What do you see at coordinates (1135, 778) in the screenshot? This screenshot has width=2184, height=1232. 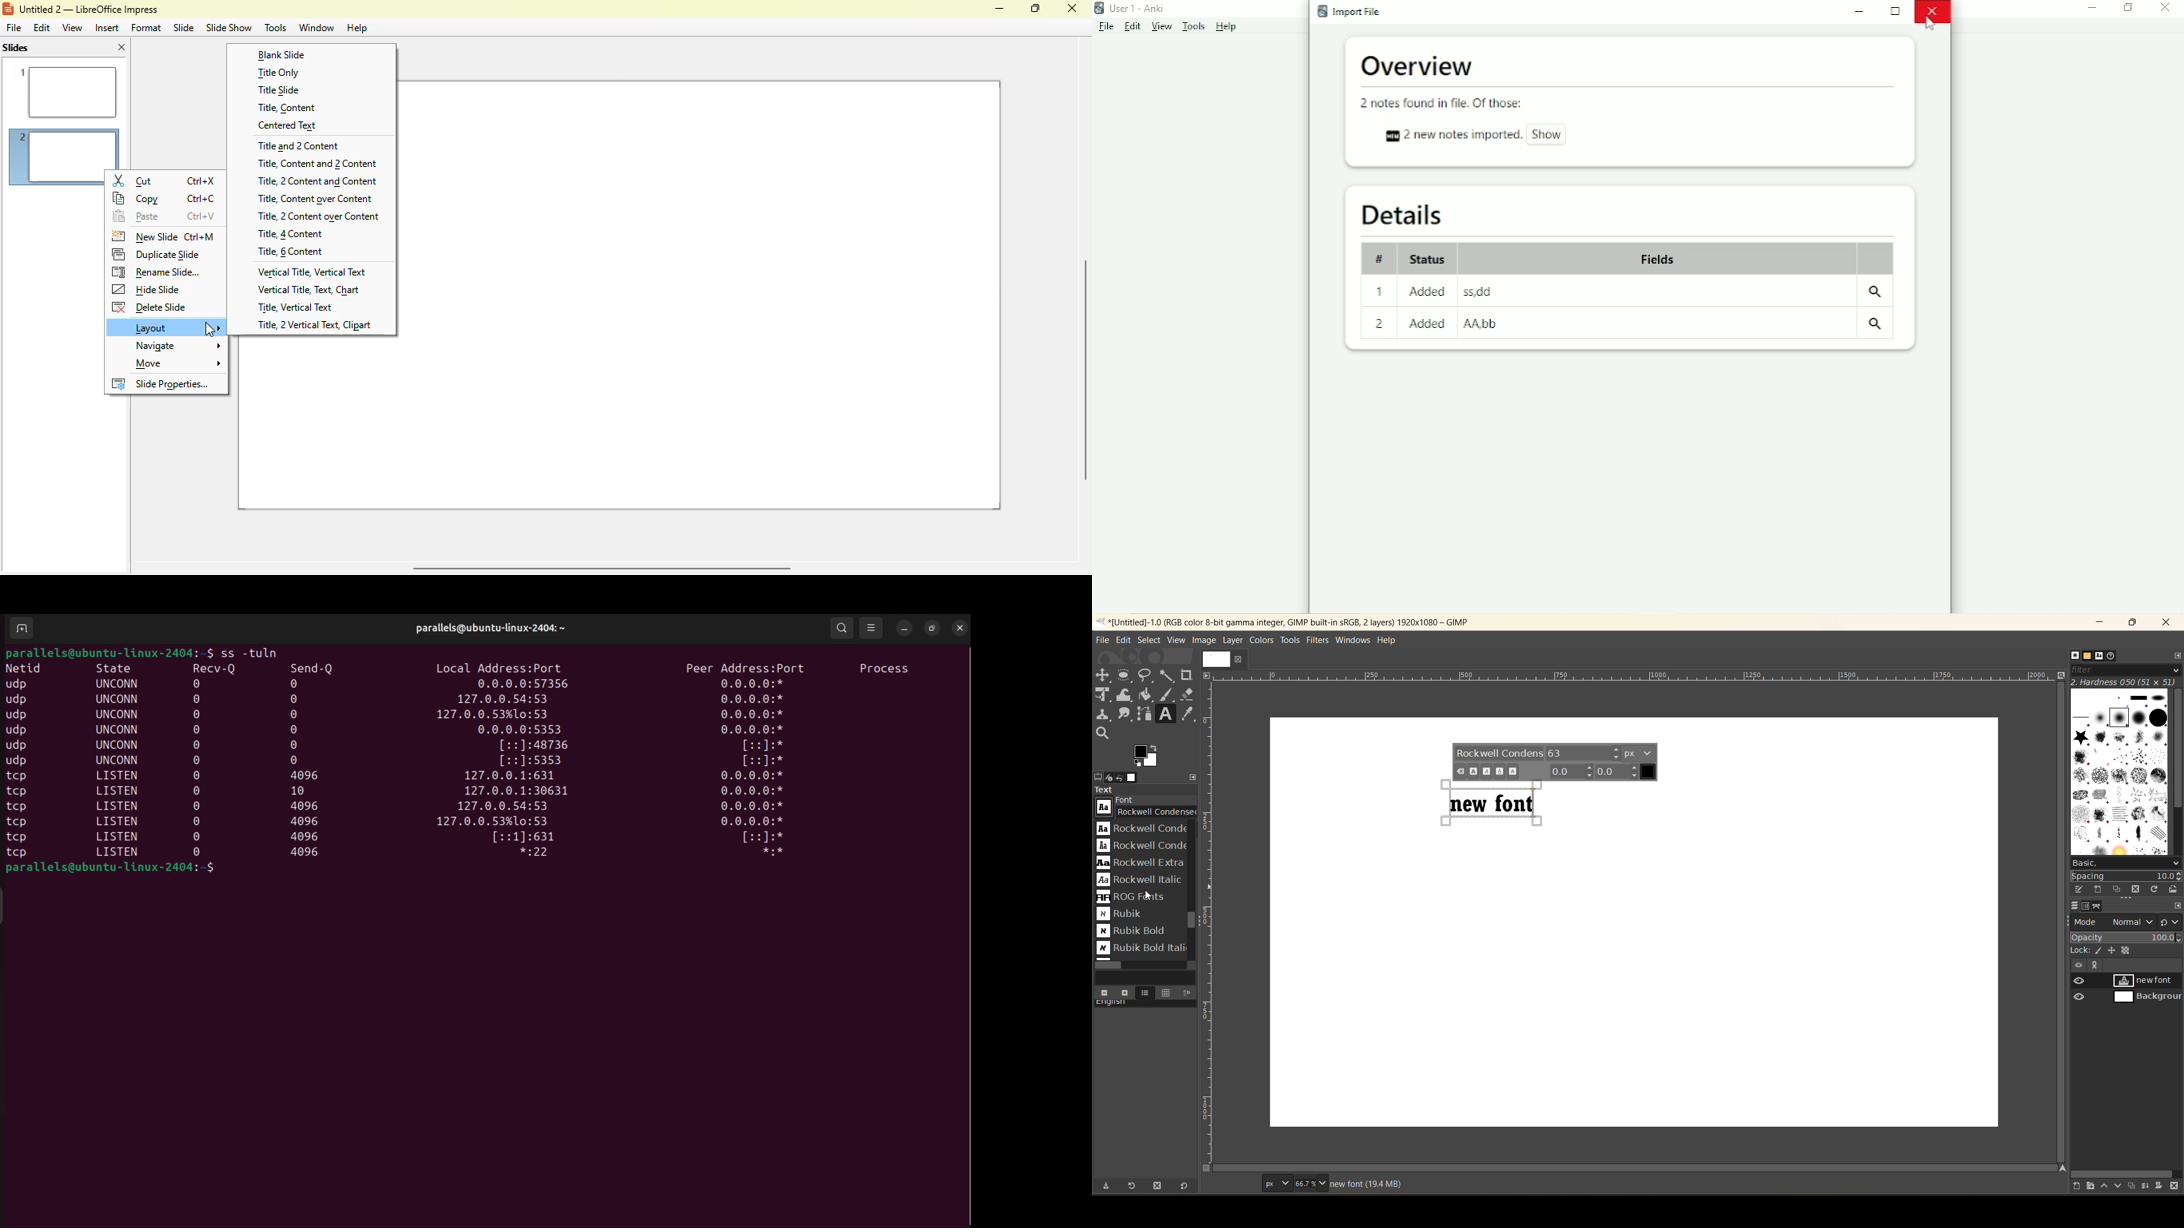 I see `images` at bounding box center [1135, 778].